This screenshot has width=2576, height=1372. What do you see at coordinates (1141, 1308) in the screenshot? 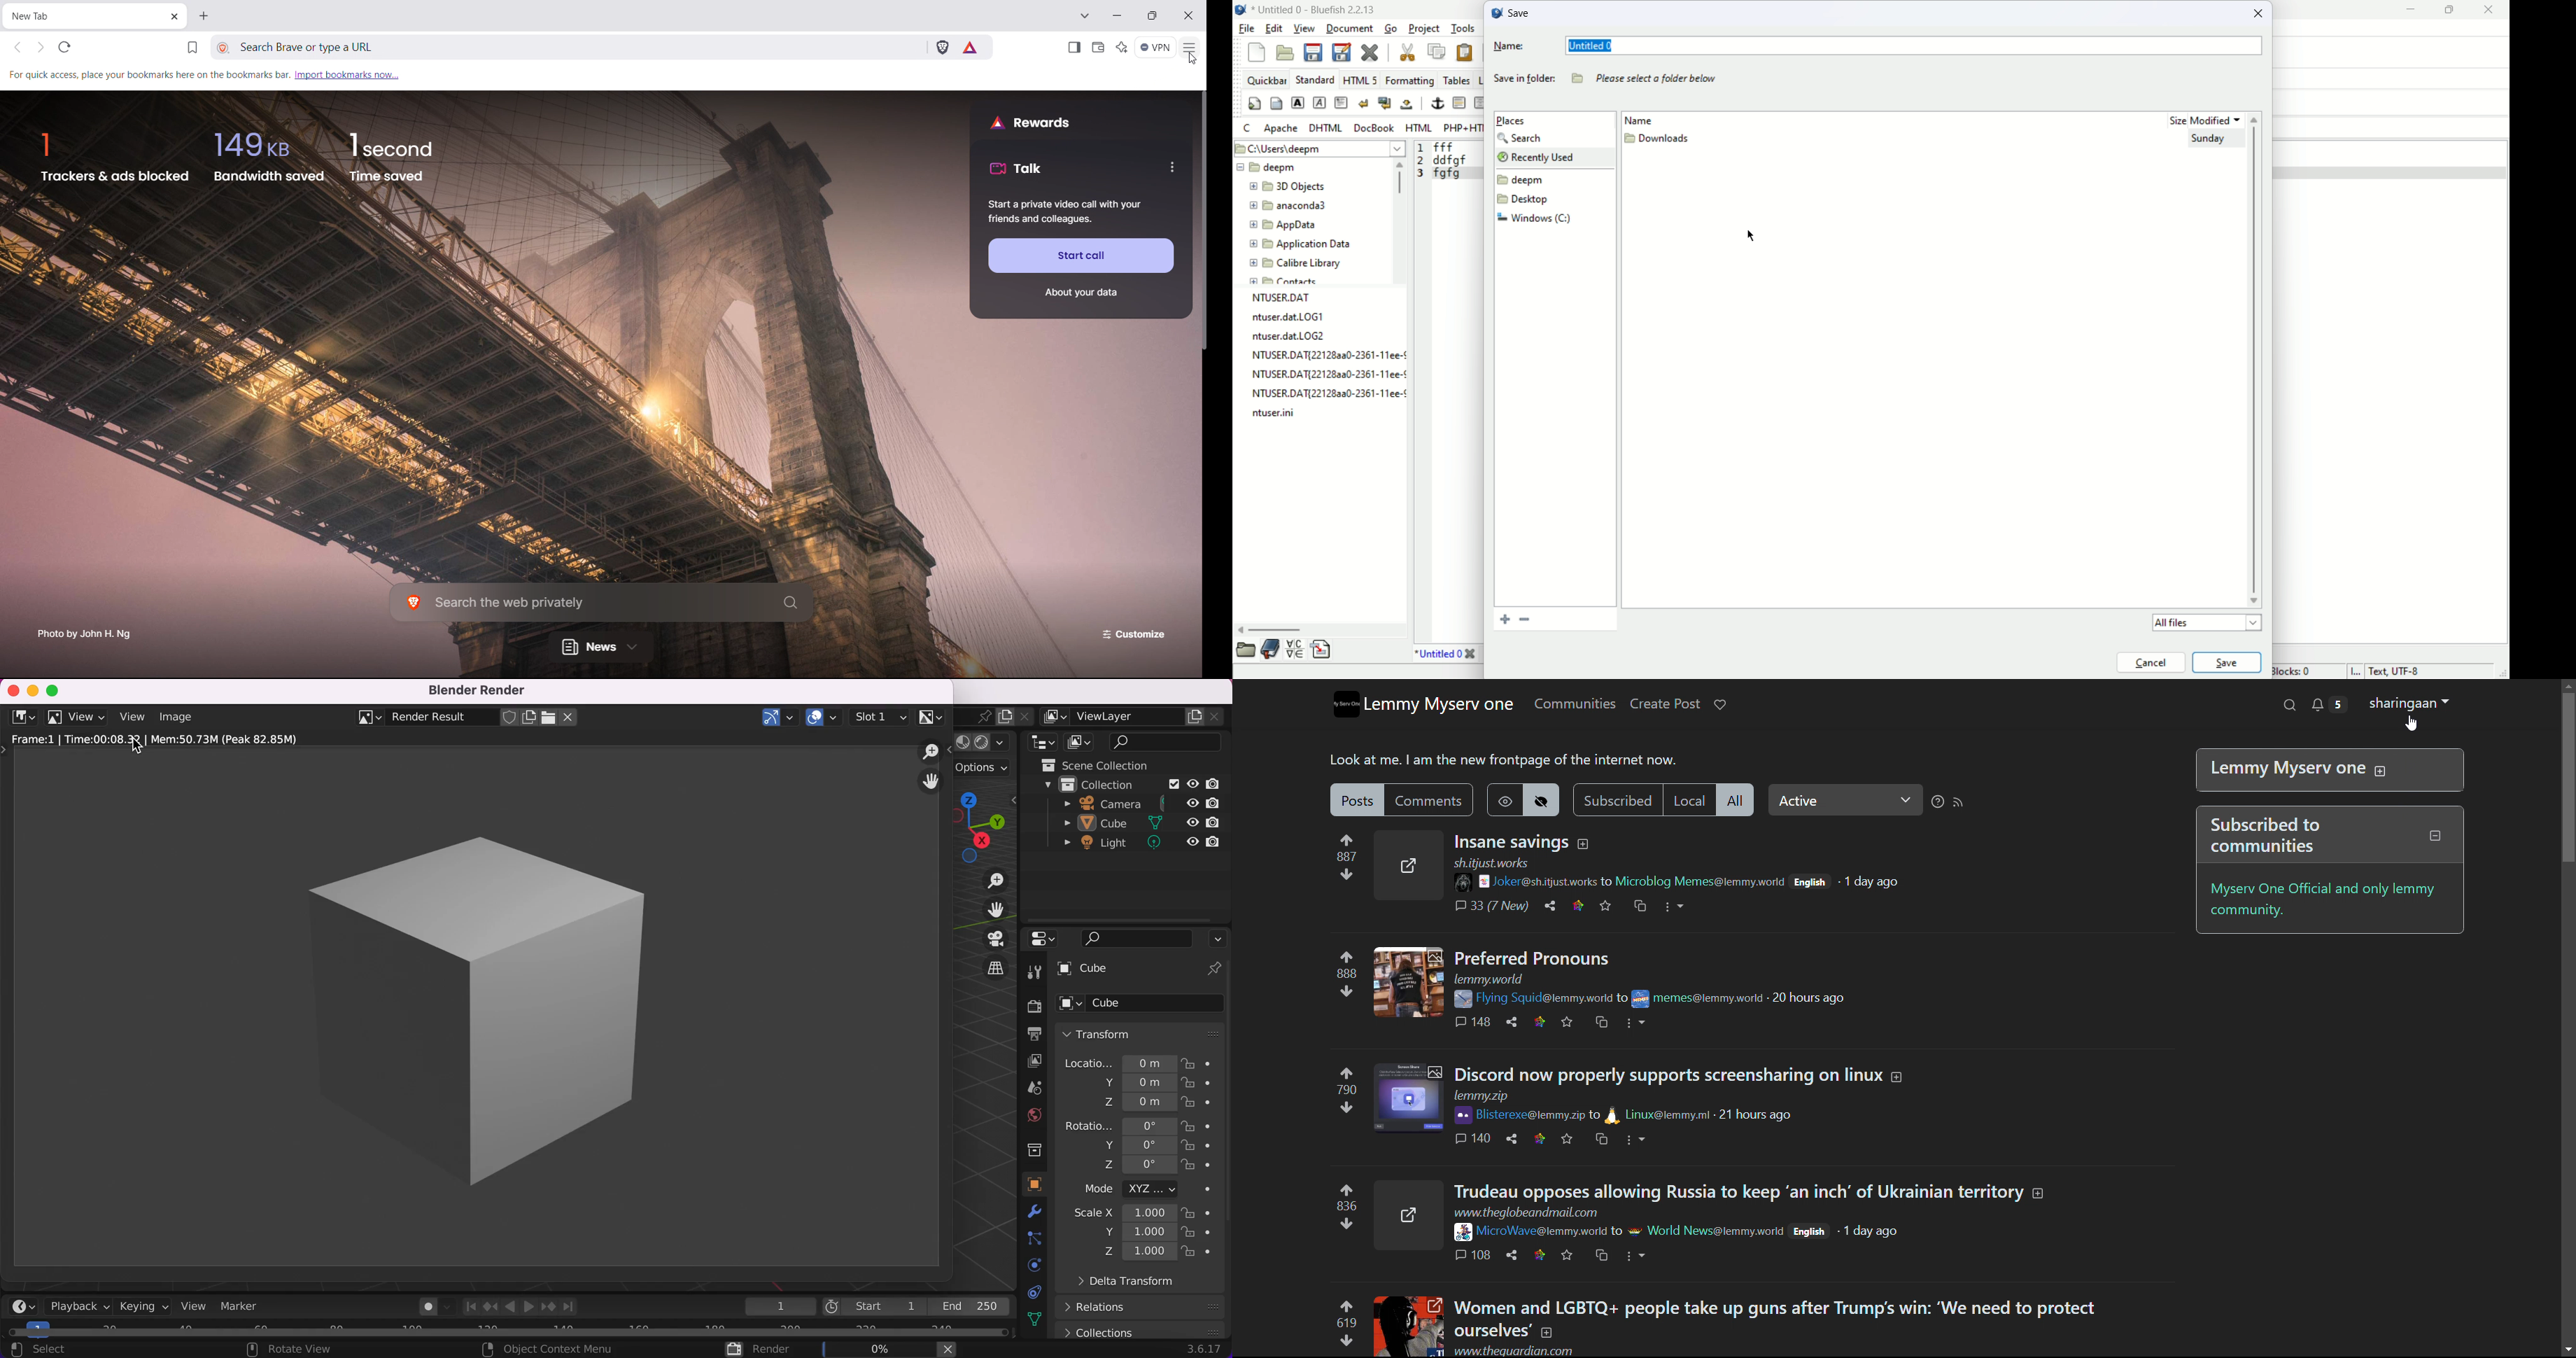
I see `relations` at bounding box center [1141, 1308].